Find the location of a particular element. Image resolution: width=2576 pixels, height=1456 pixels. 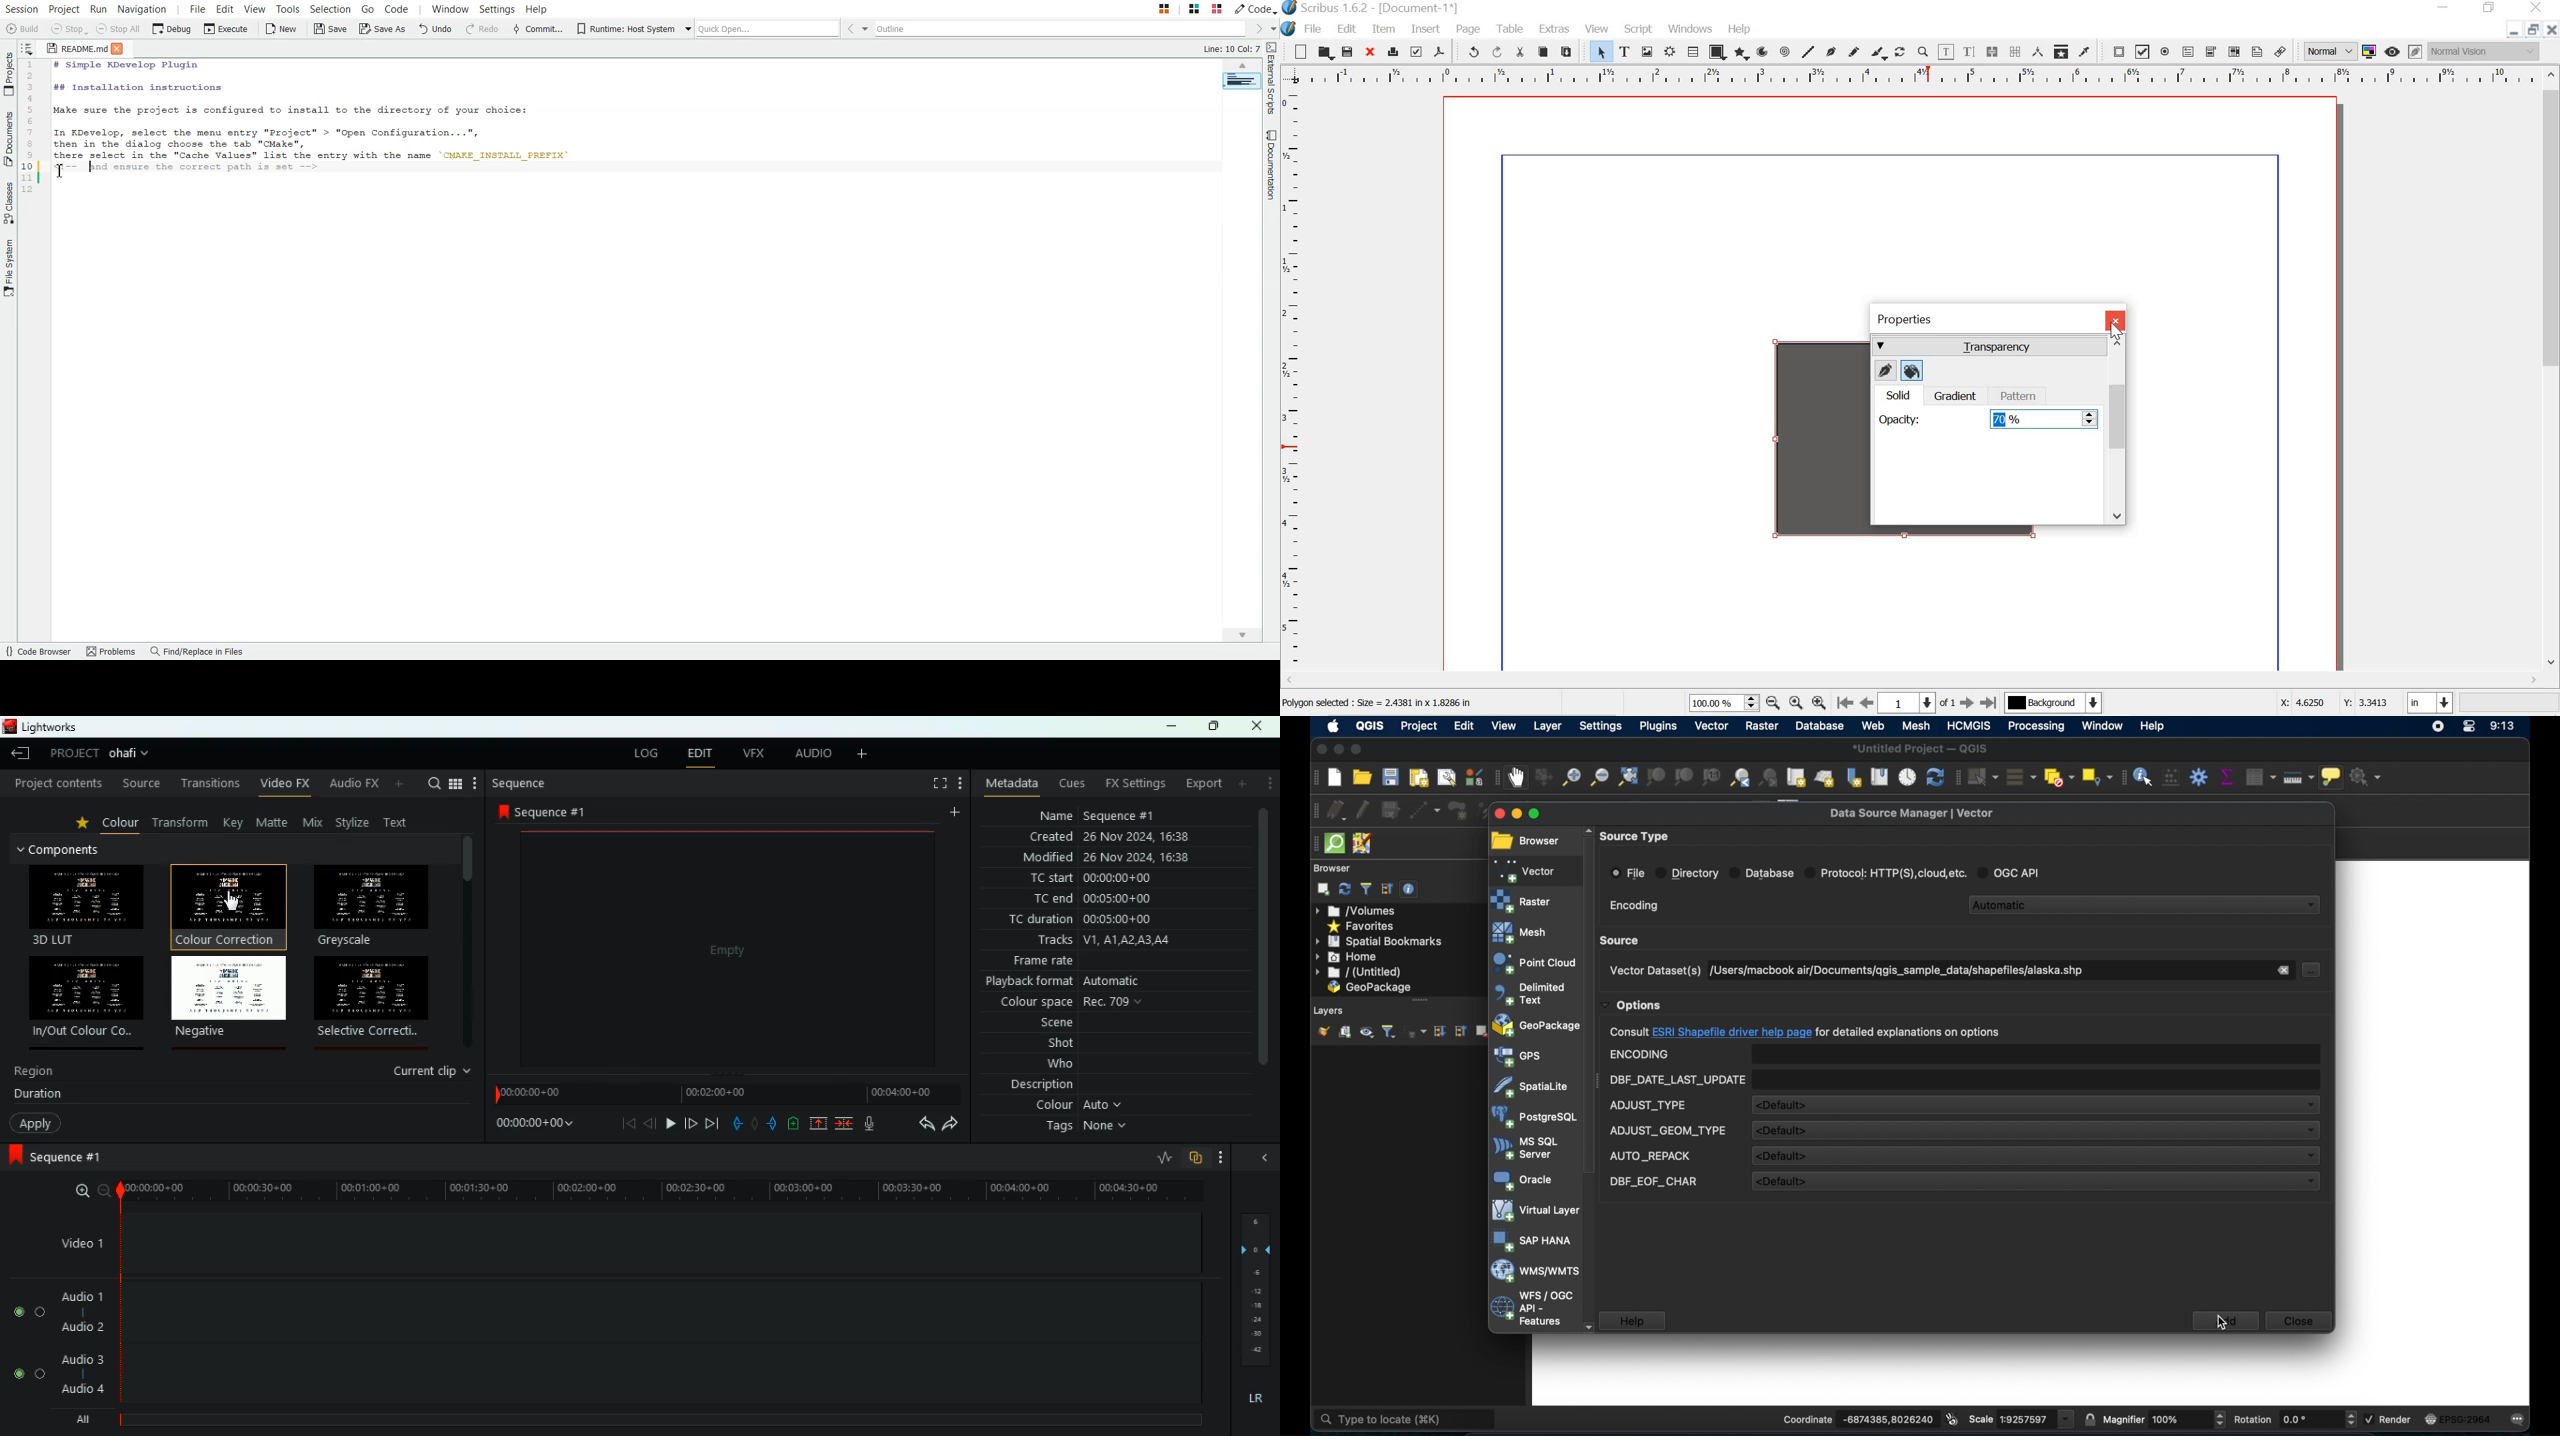

lock scale is located at coordinates (2087, 1419).